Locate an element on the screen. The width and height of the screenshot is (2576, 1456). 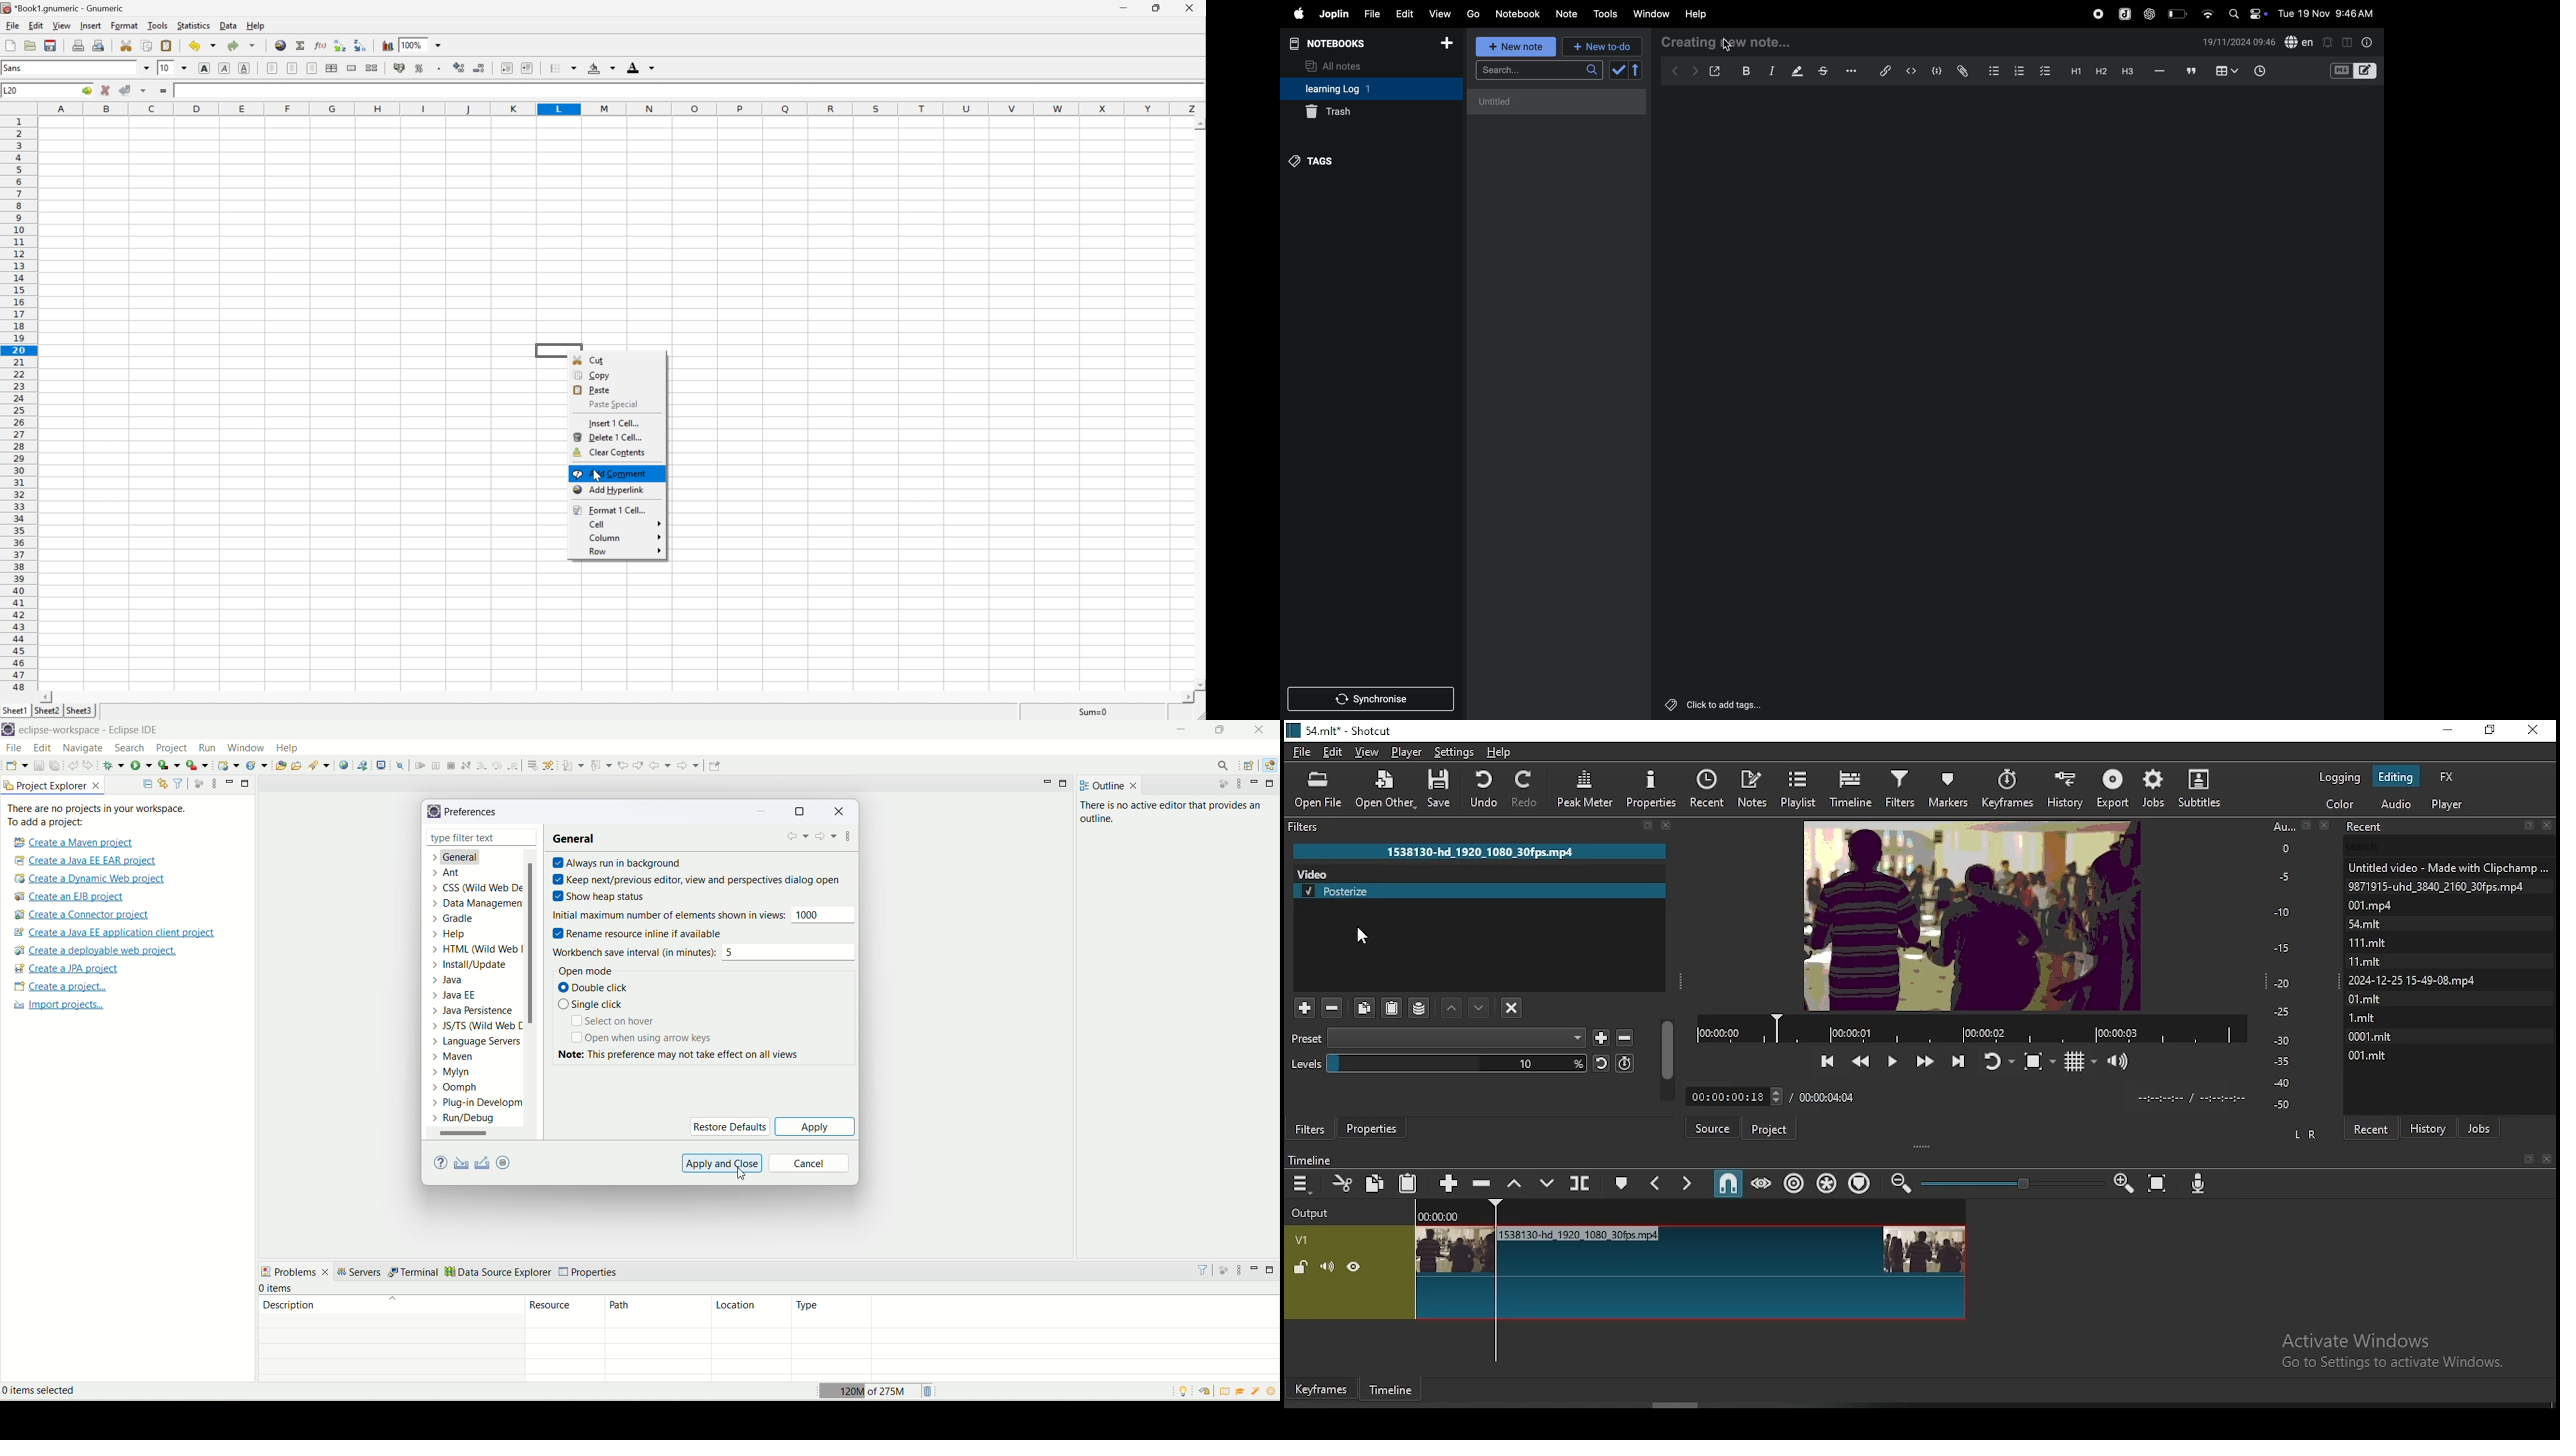
100% is located at coordinates (412, 44).